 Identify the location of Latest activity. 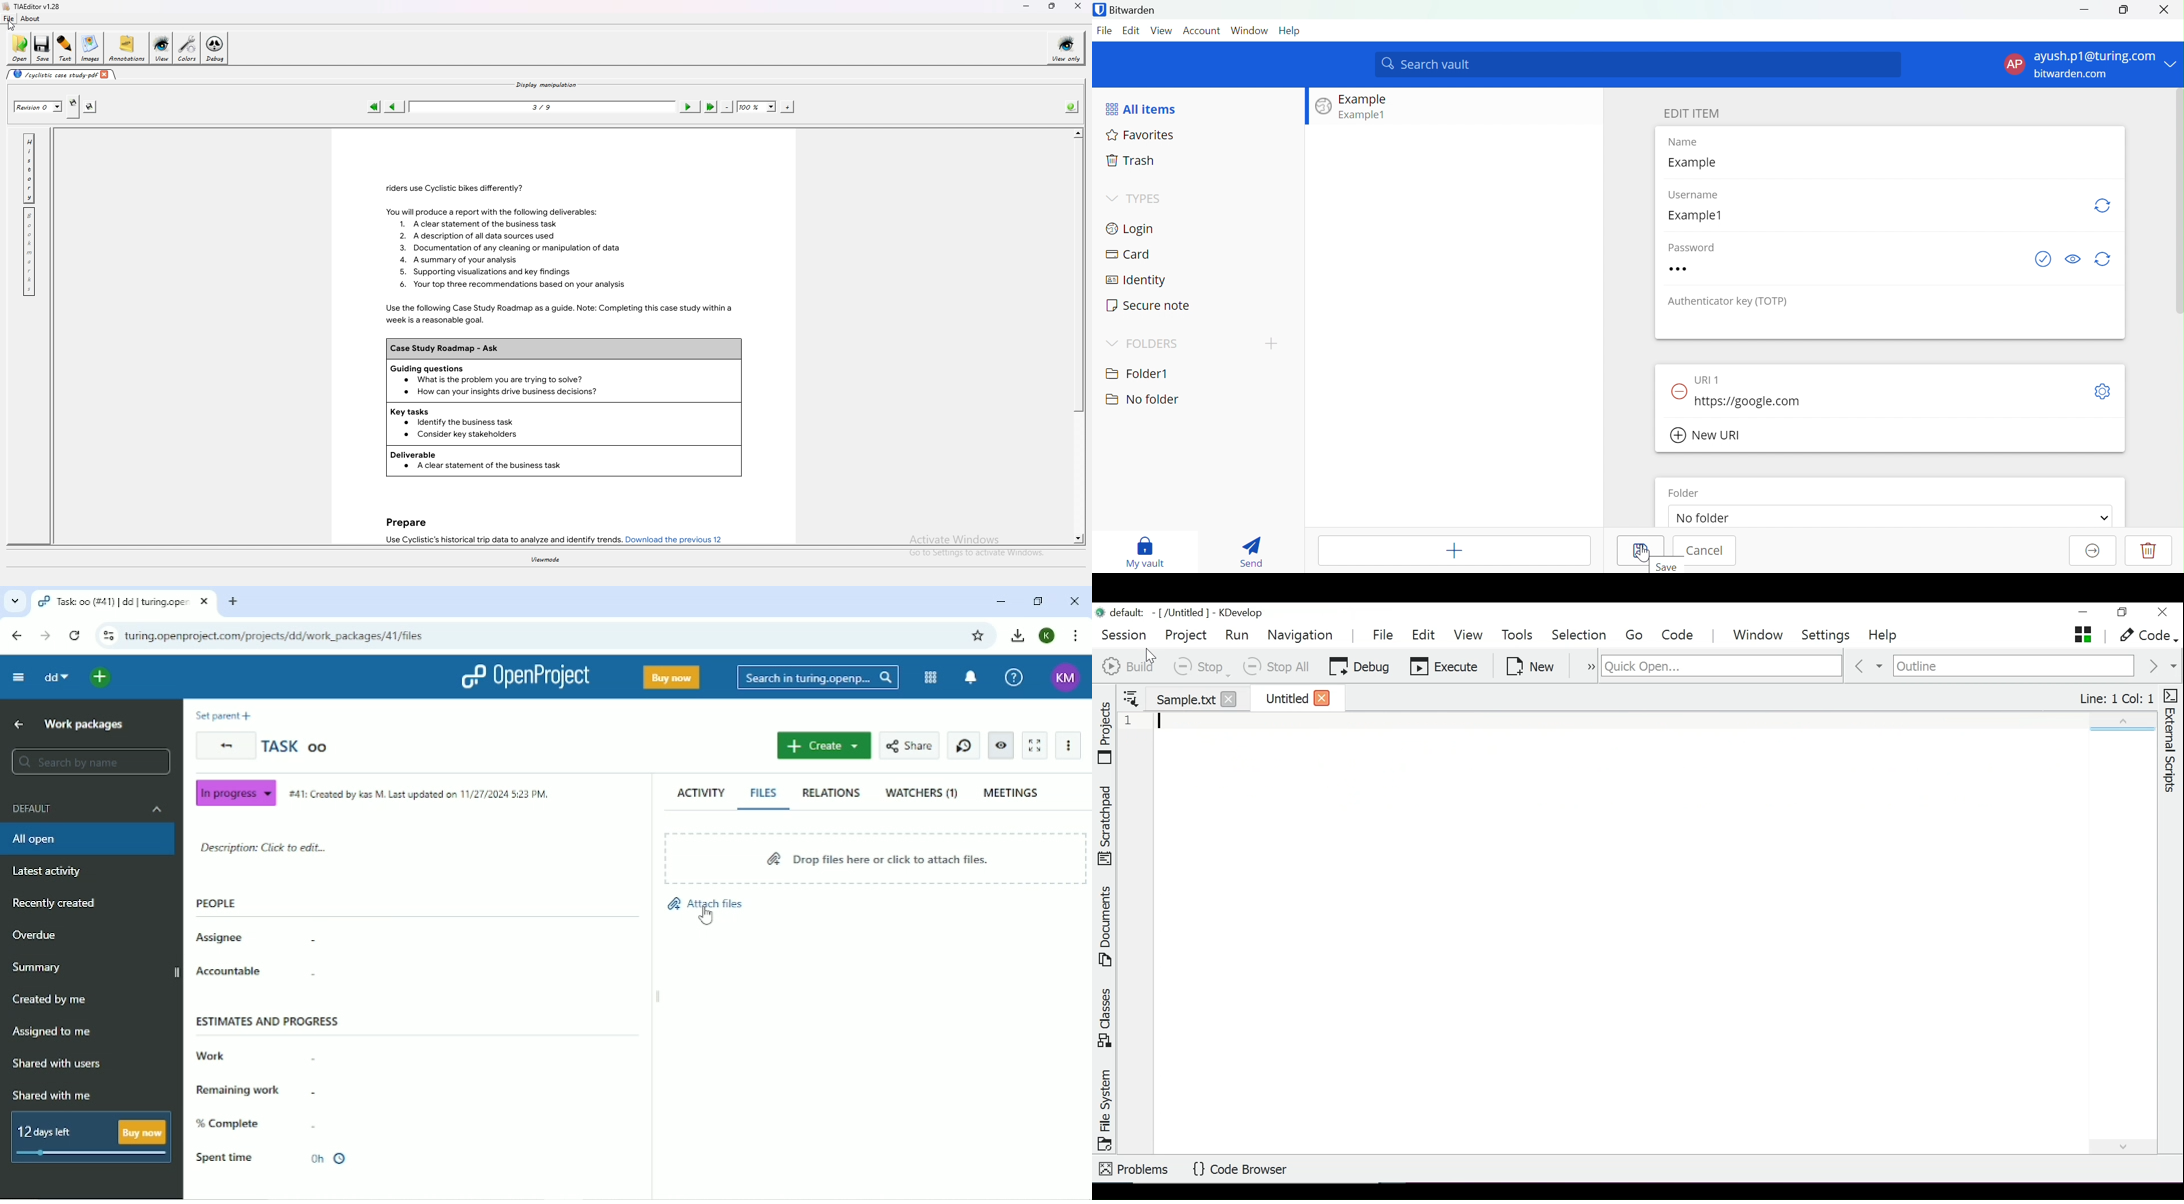
(52, 873).